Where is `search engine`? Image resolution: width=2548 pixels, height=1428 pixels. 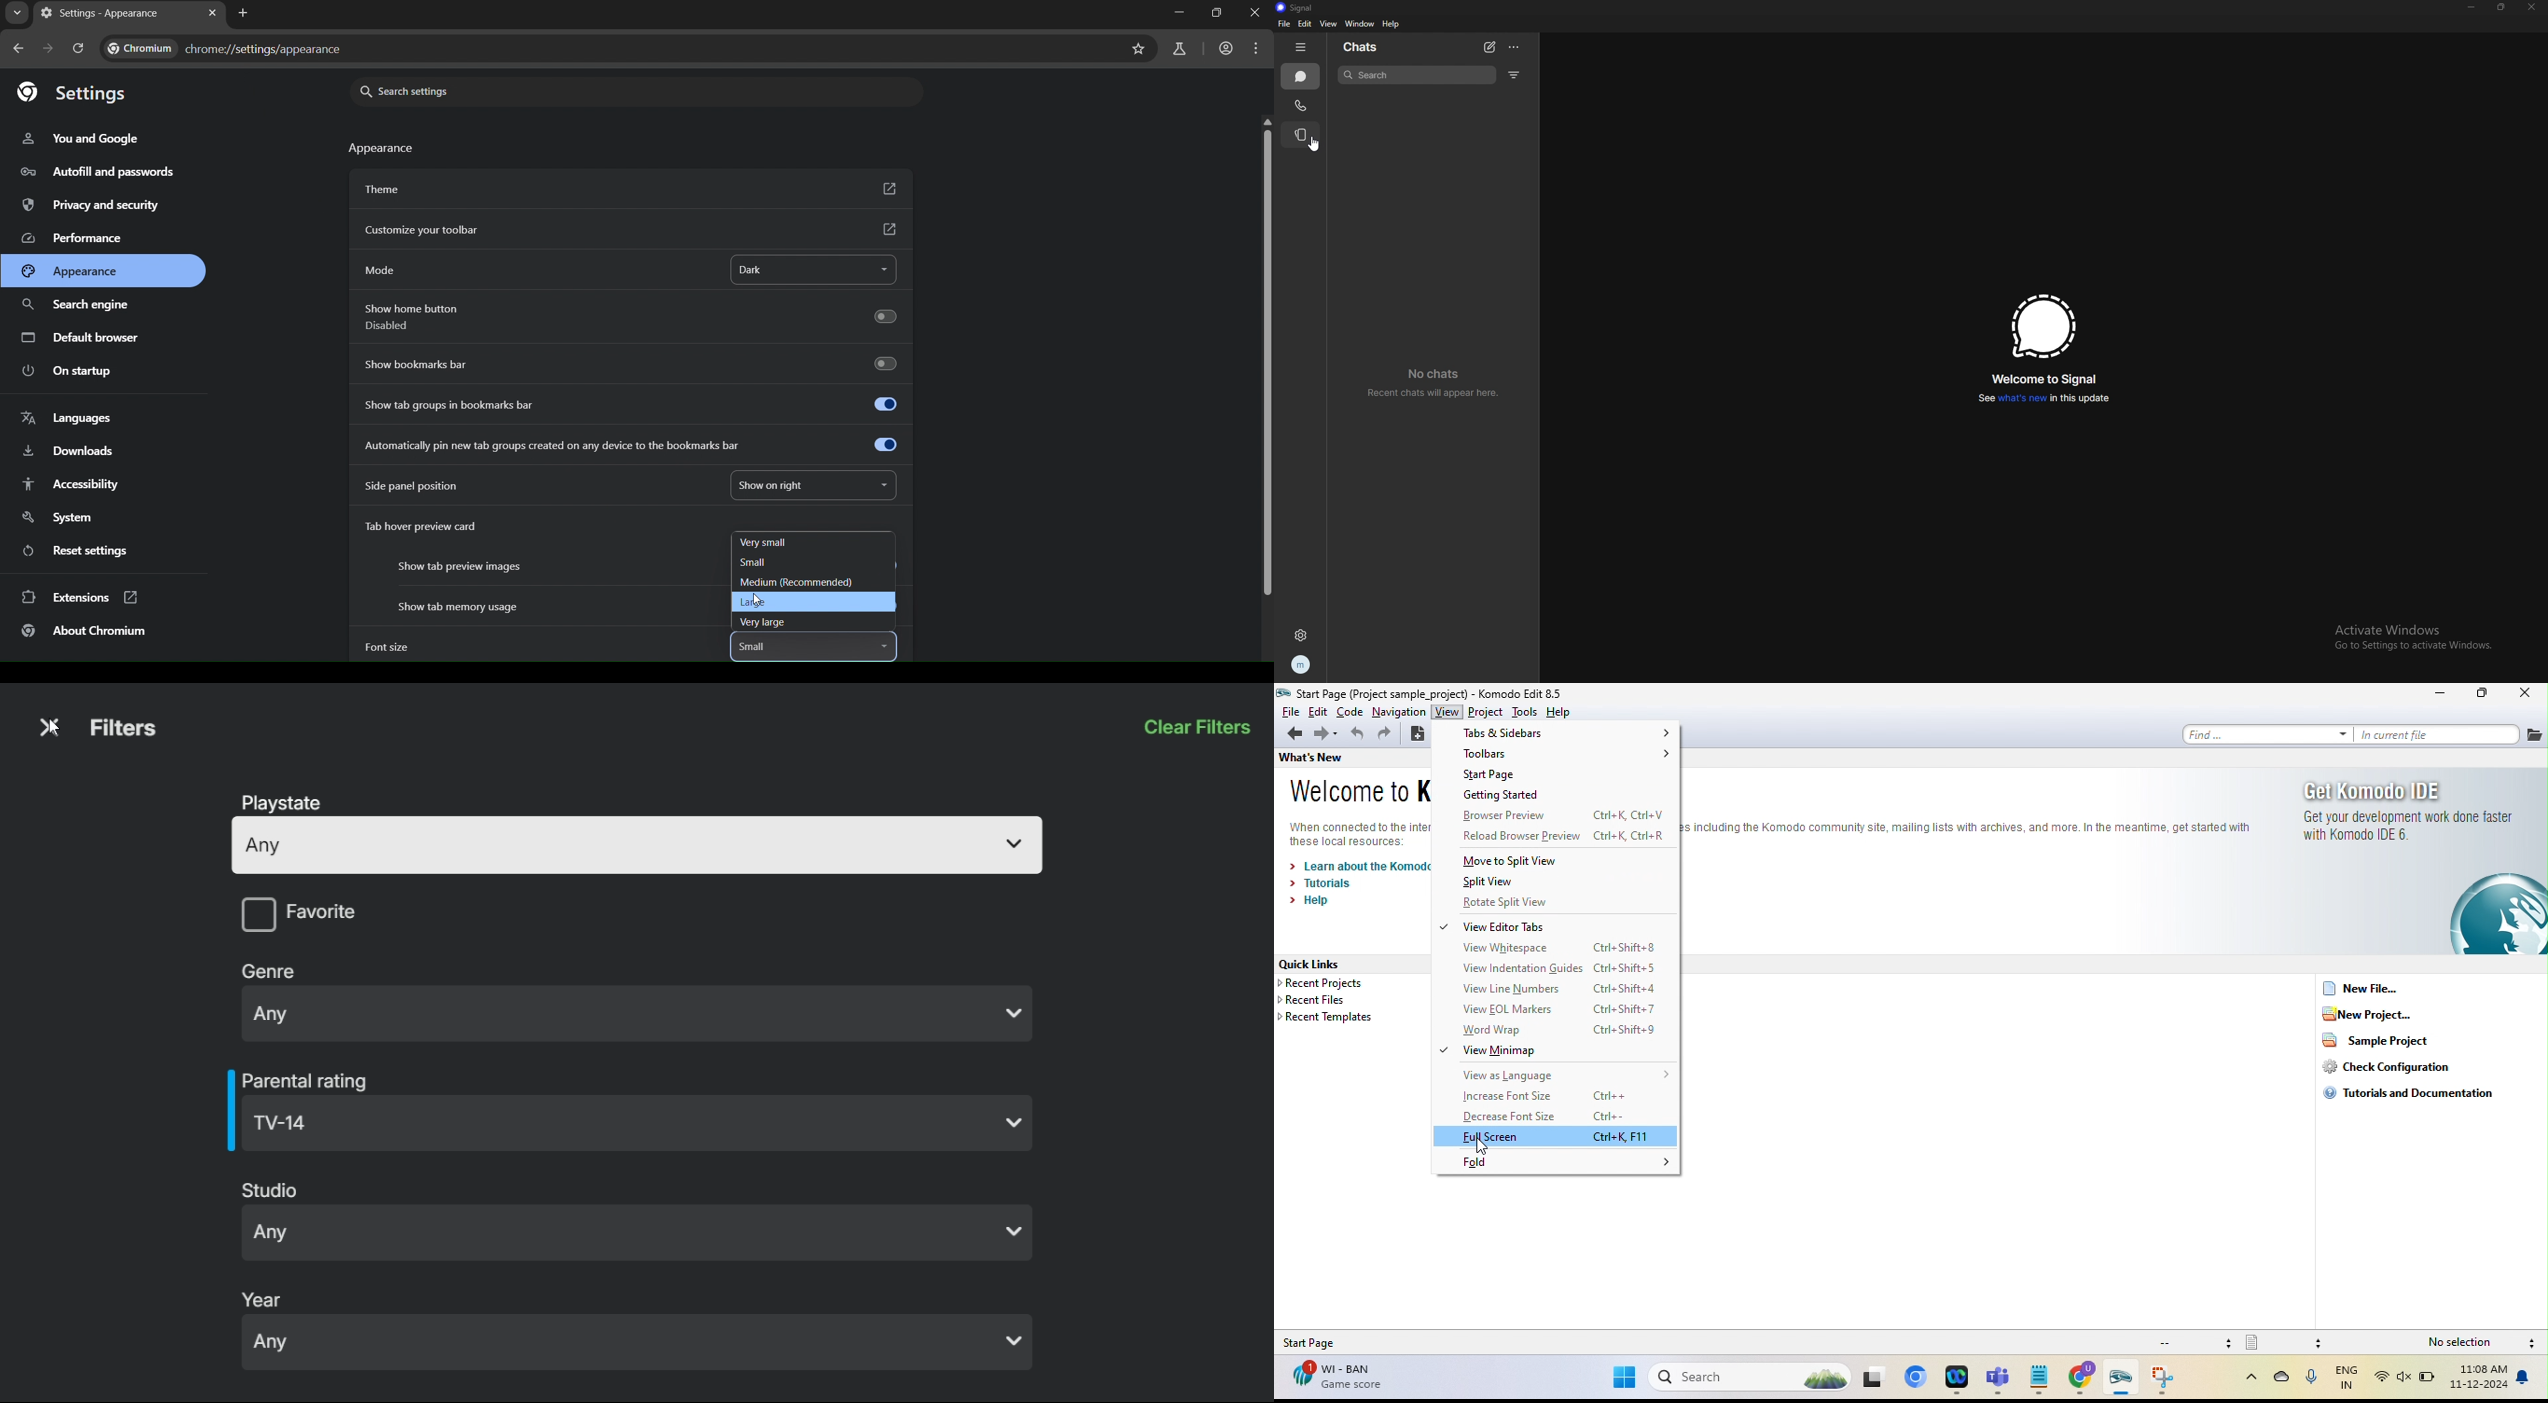
search engine is located at coordinates (79, 307).